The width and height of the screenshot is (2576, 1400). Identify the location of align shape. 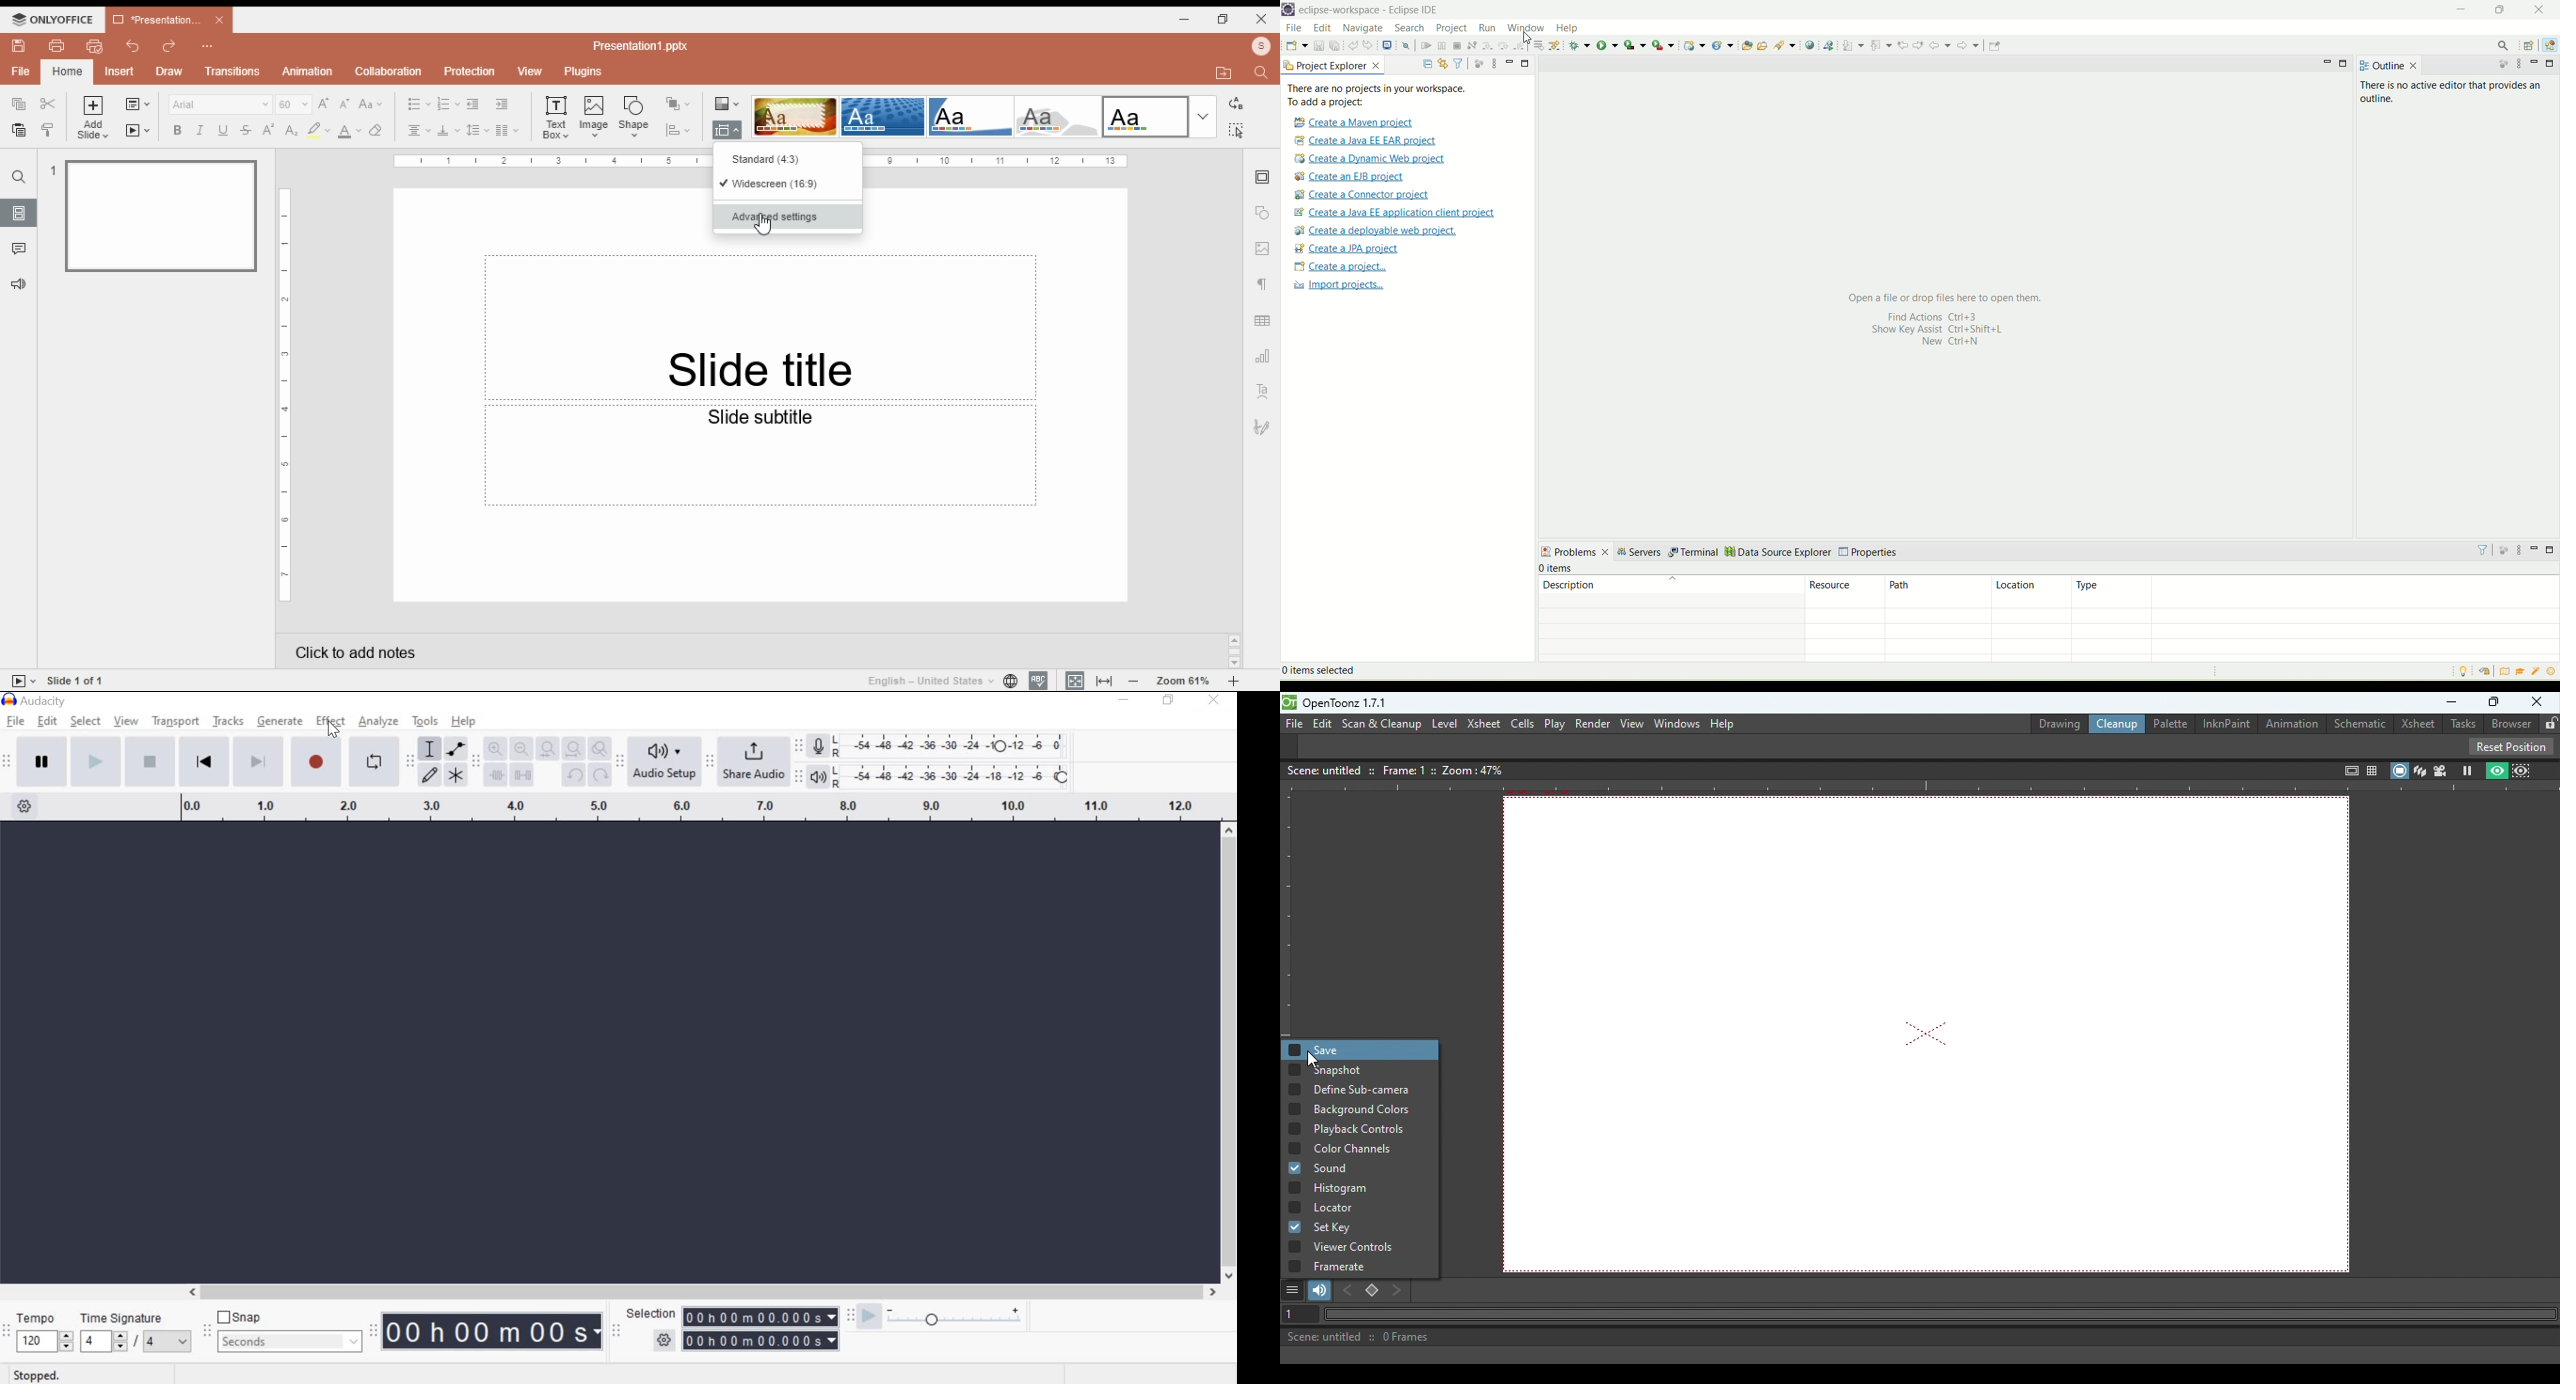
(680, 130).